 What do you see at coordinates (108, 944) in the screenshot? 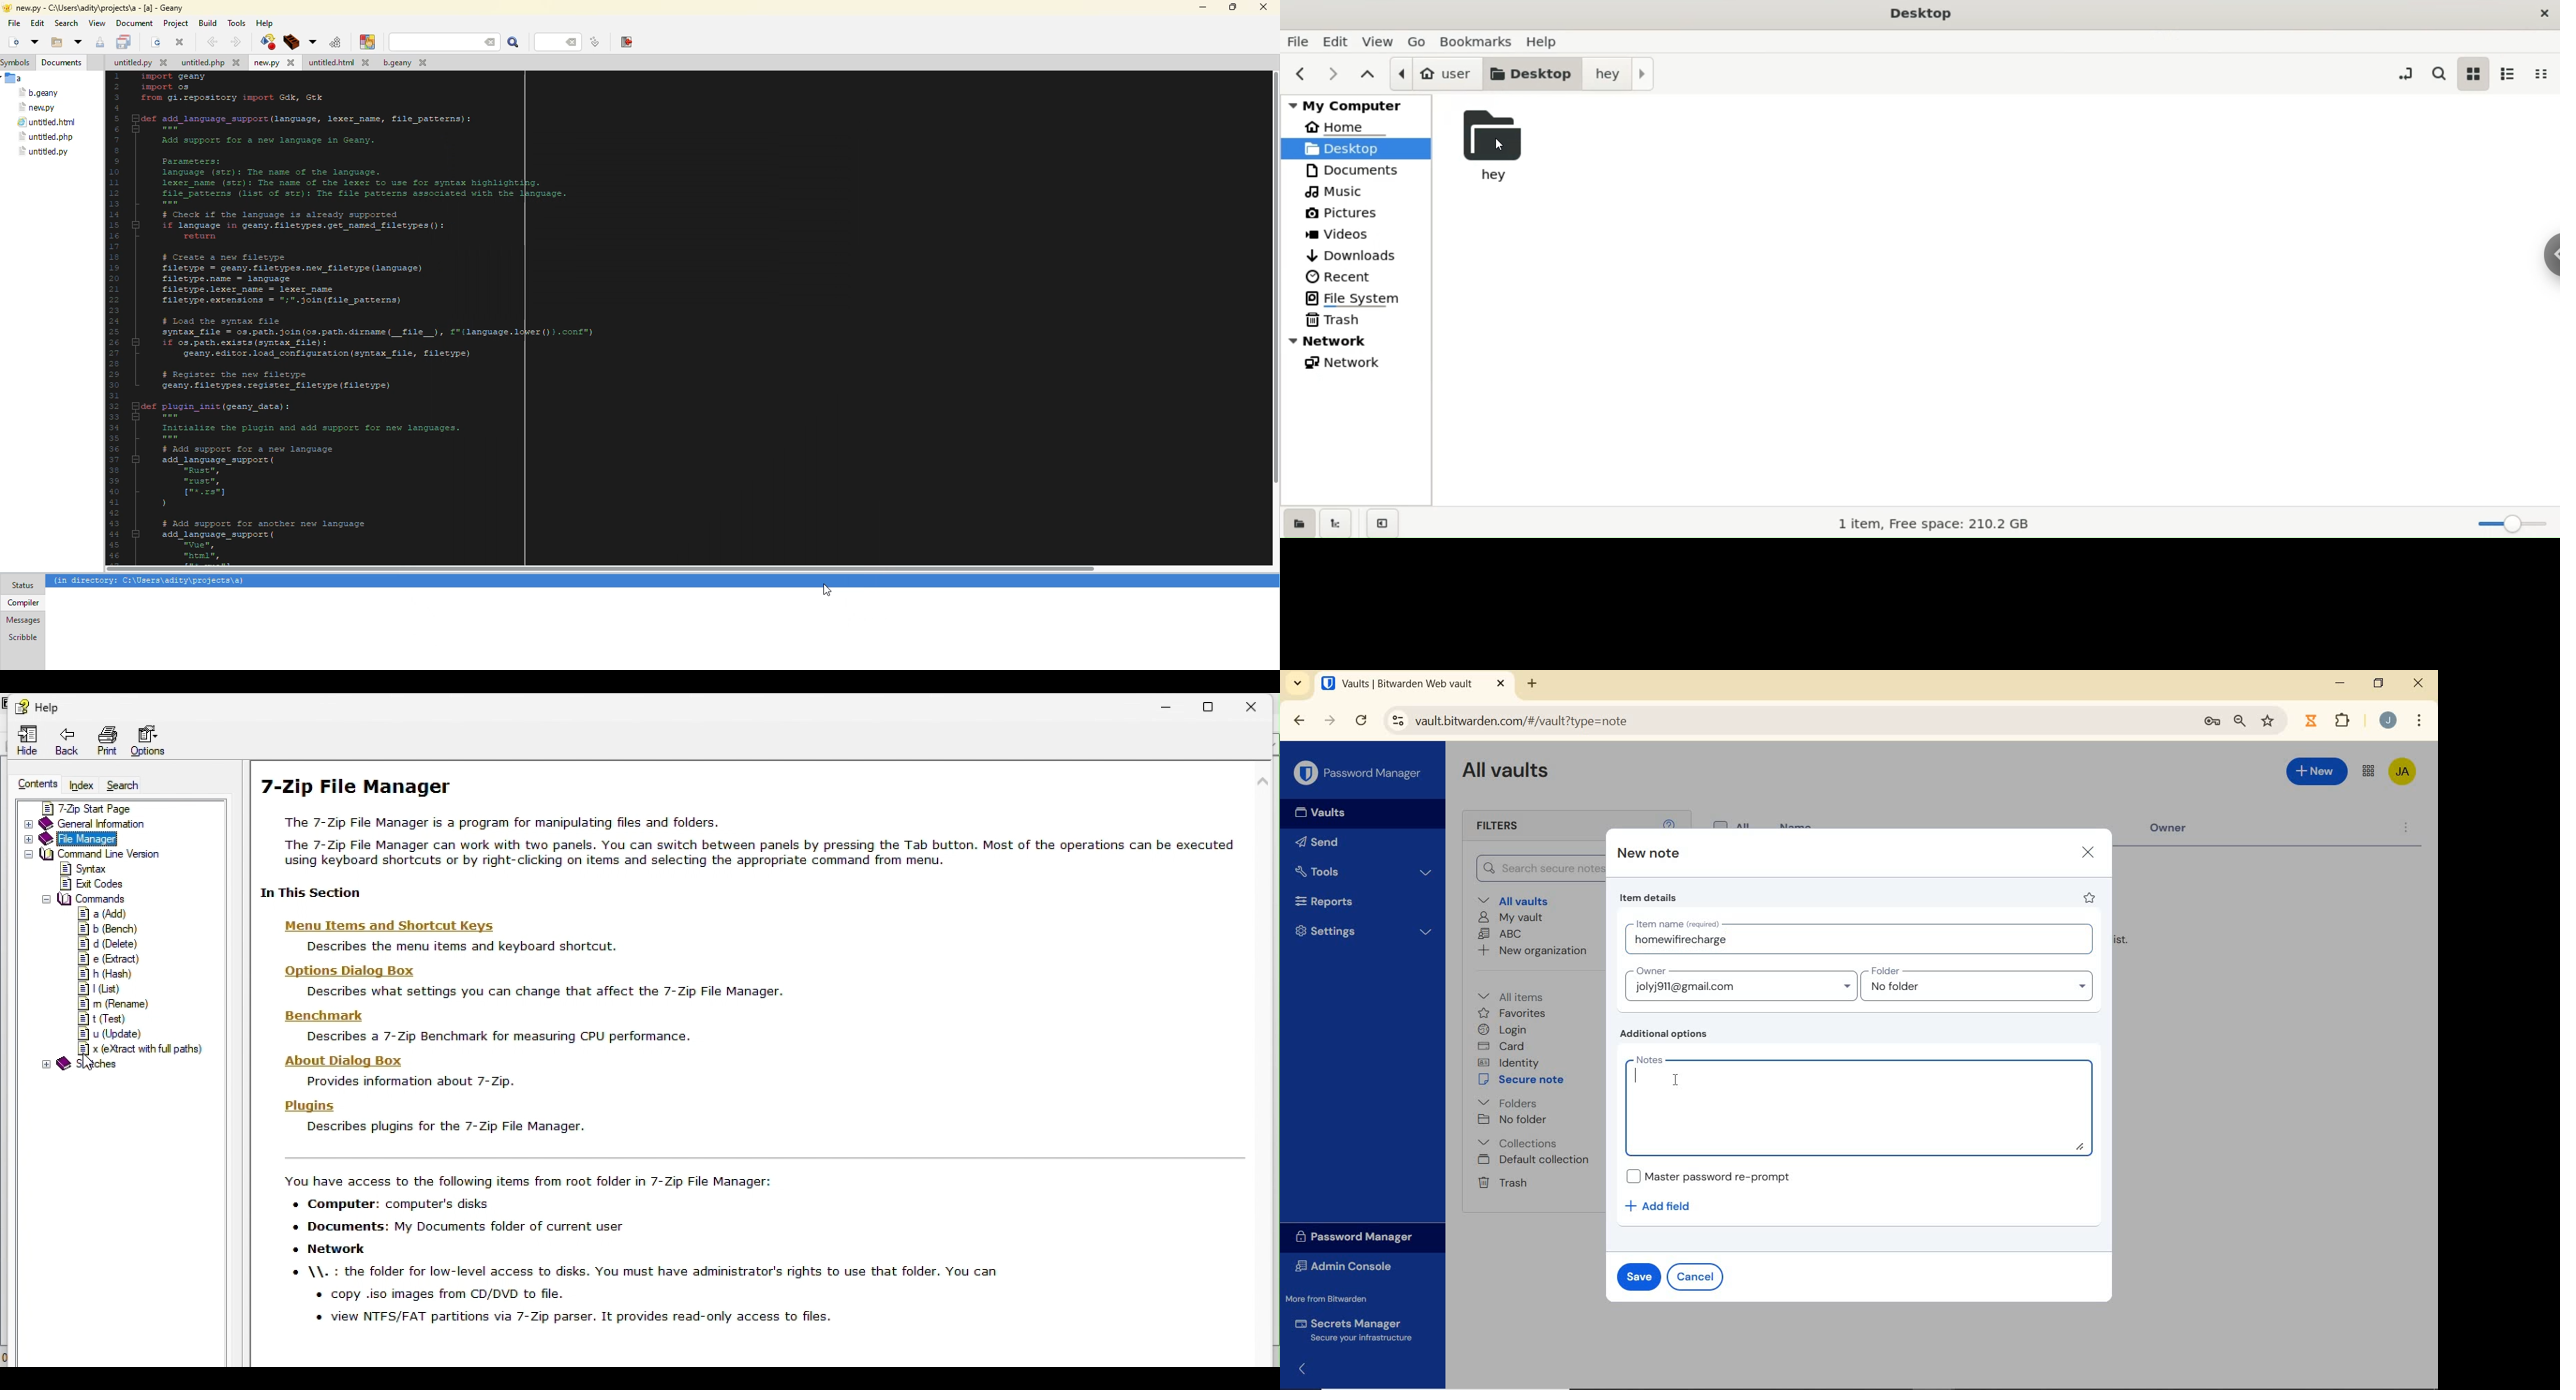
I see `d (Delete)` at bounding box center [108, 944].